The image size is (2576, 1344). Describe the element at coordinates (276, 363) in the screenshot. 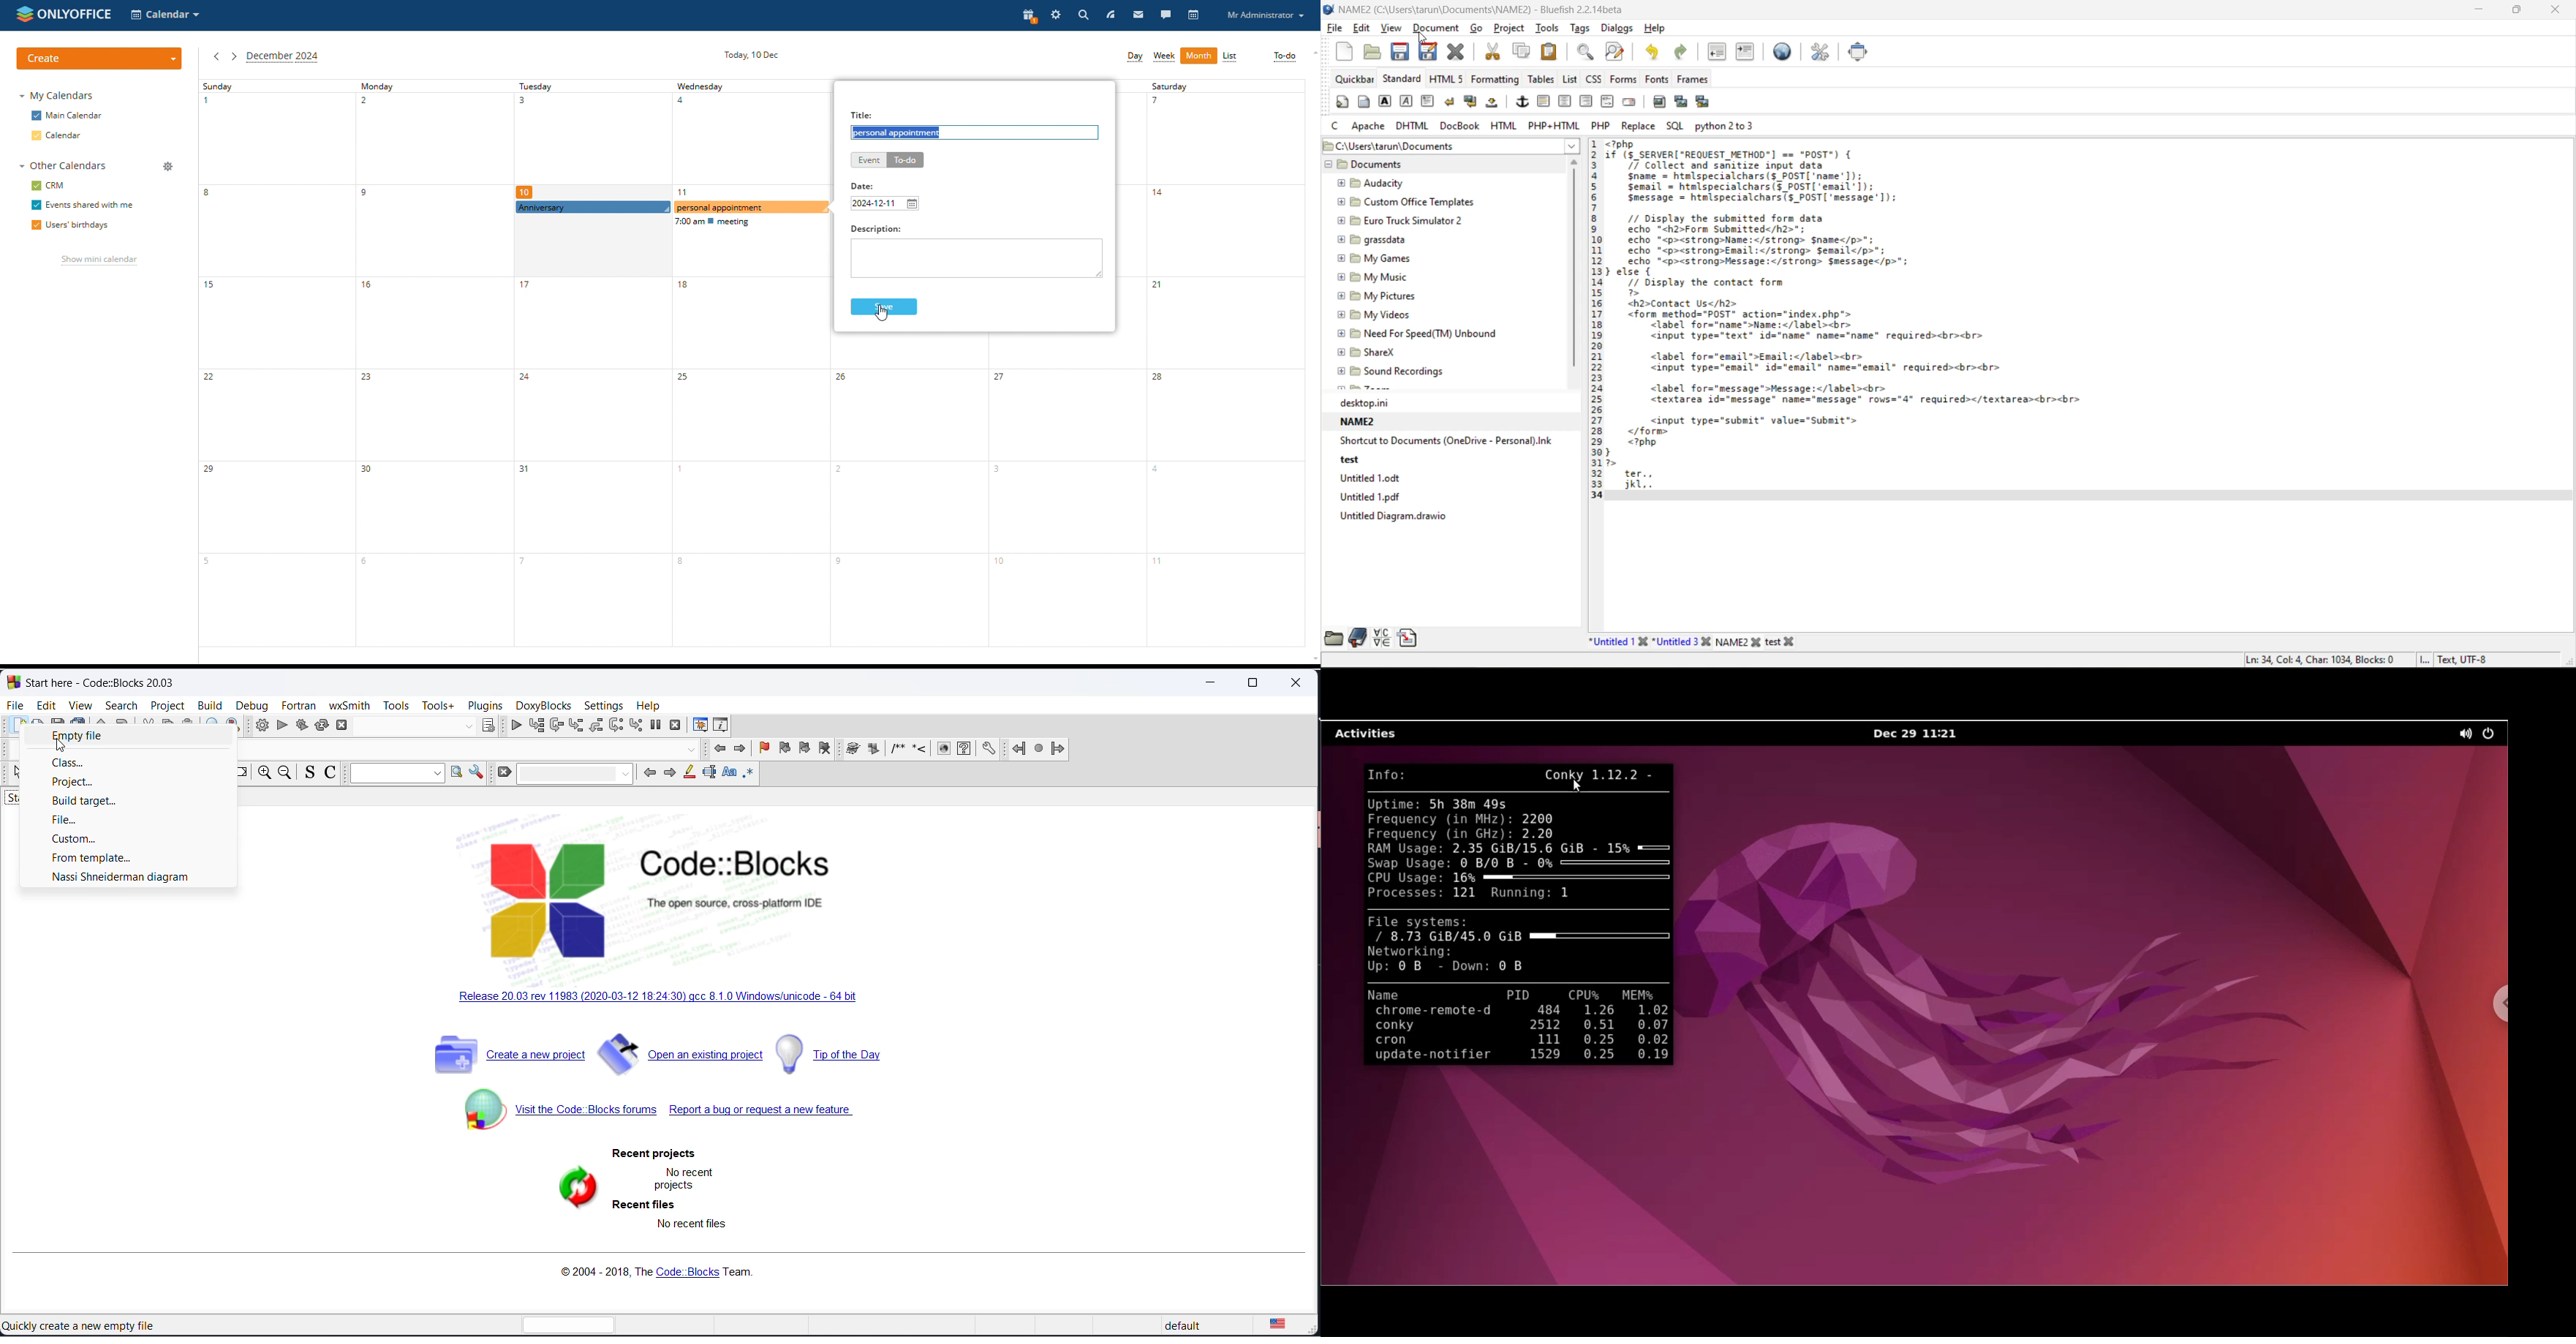

I see `sunday` at that location.